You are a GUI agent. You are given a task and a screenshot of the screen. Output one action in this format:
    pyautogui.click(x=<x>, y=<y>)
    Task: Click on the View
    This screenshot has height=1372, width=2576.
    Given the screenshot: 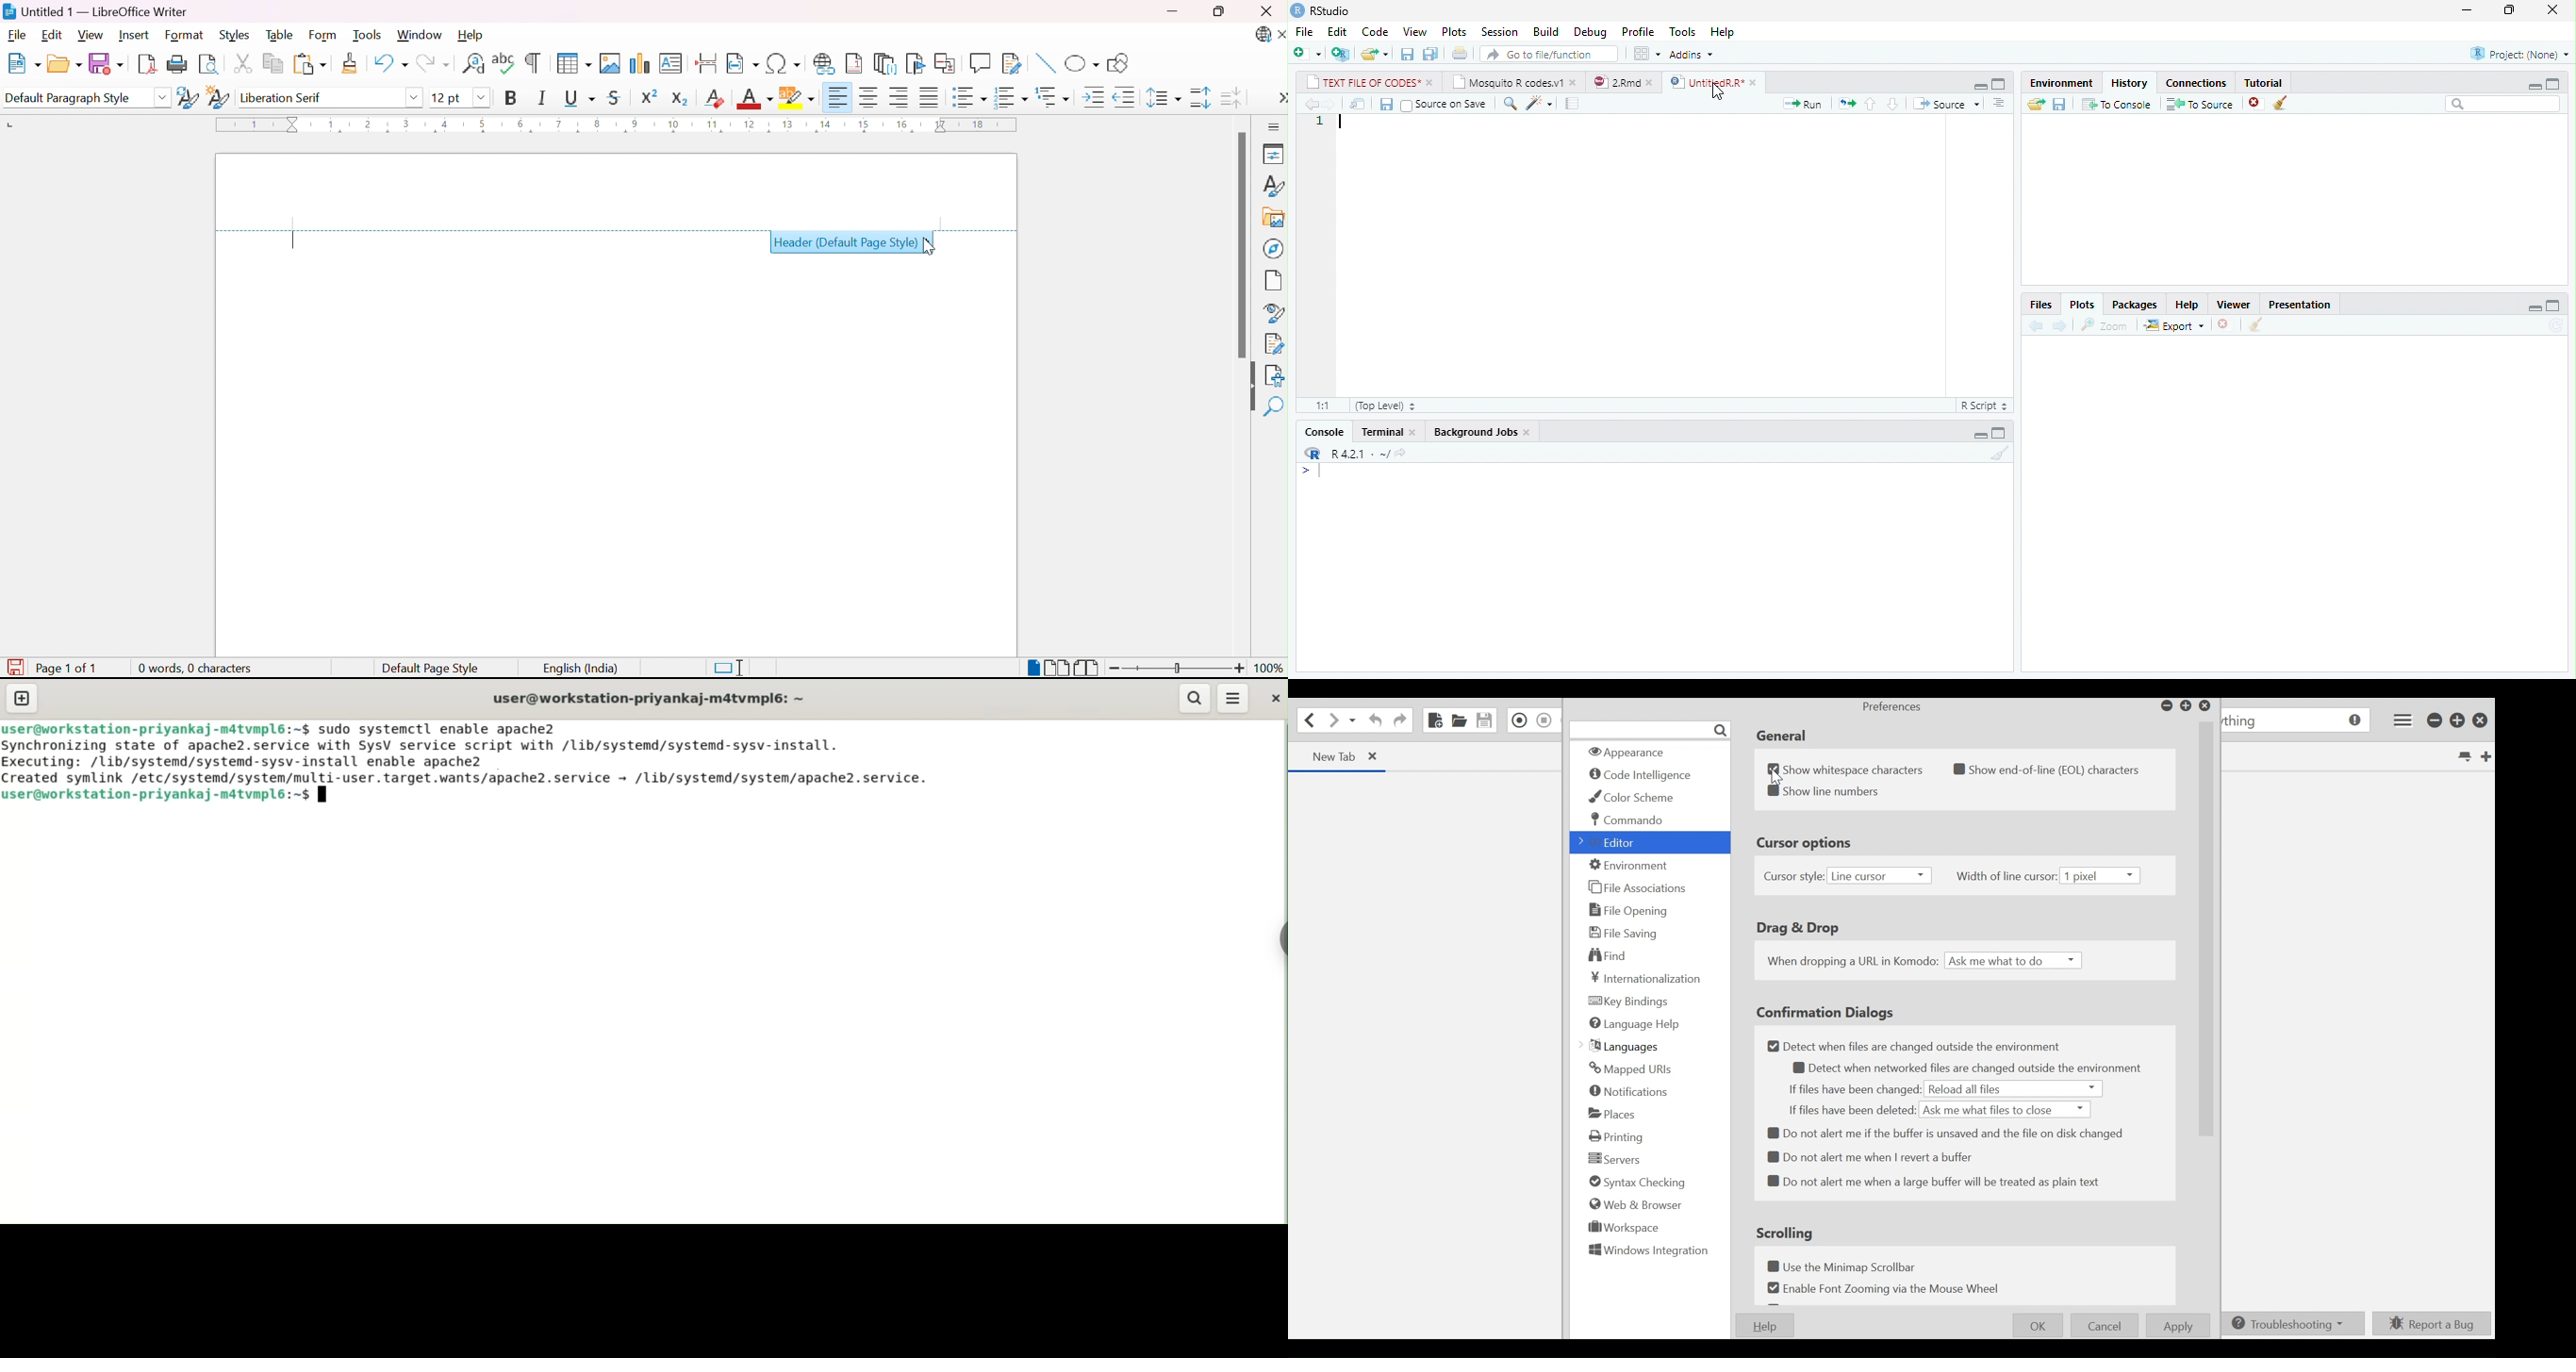 What is the action you would take?
    pyautogui.click(x=1415, y=31)
    